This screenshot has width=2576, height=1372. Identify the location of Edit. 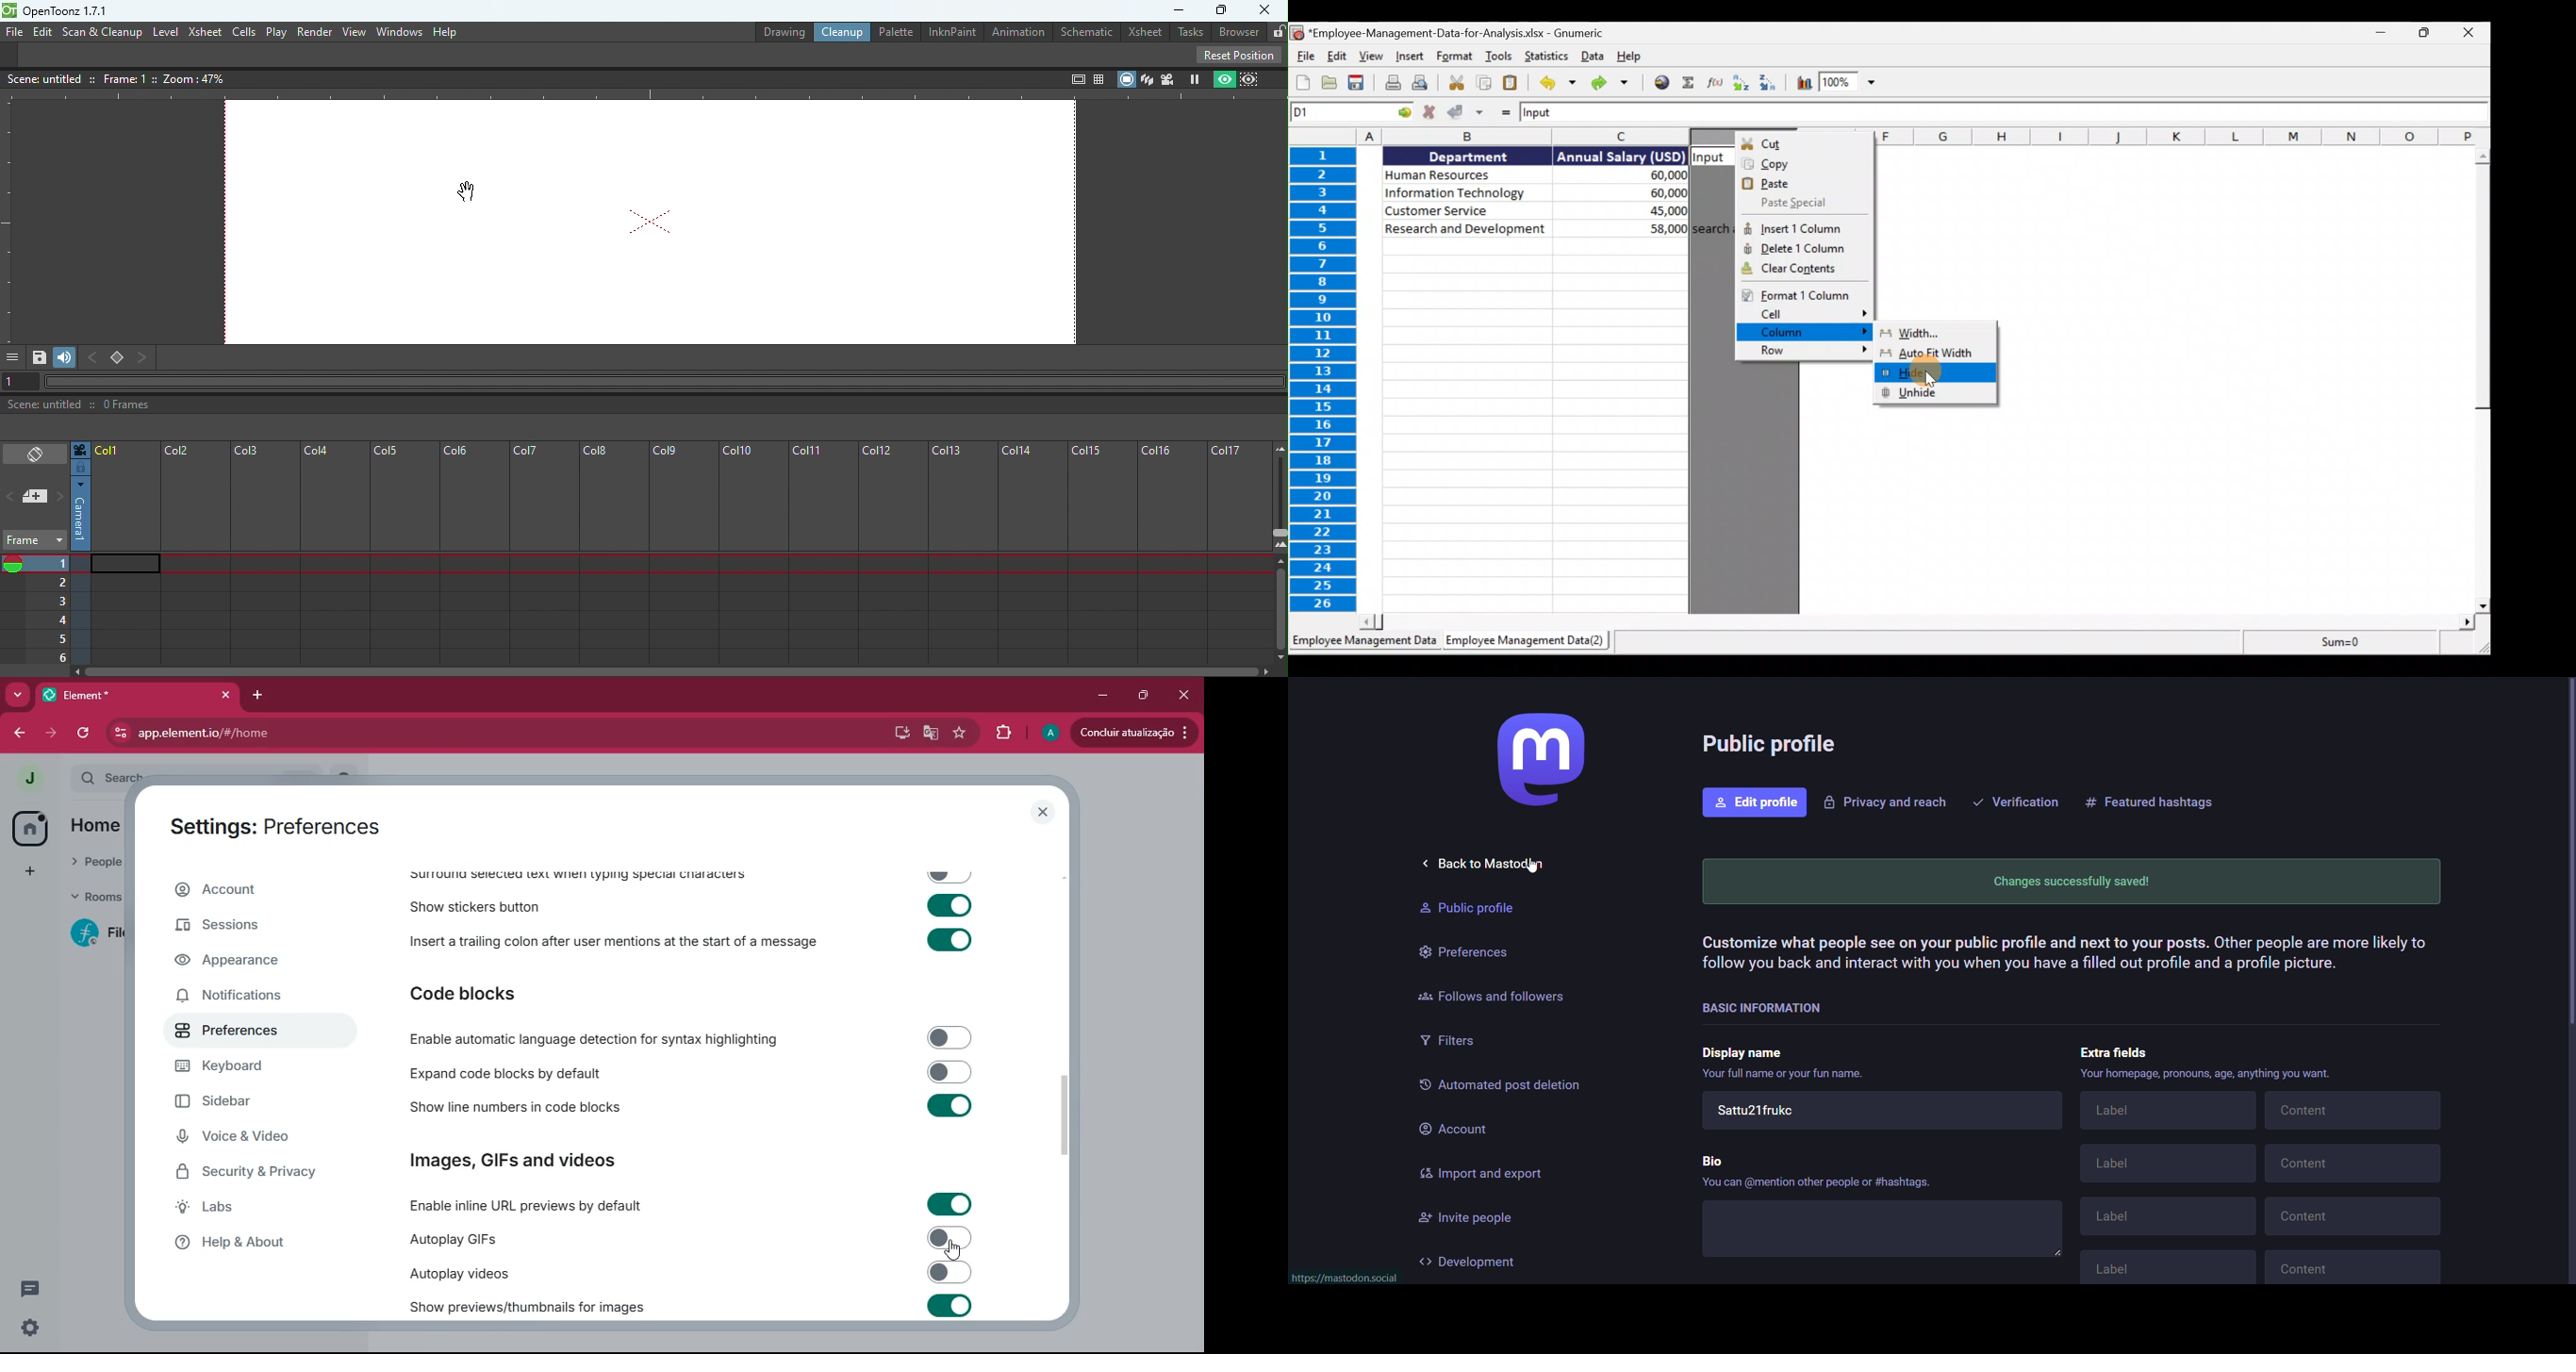
(1339, 53).